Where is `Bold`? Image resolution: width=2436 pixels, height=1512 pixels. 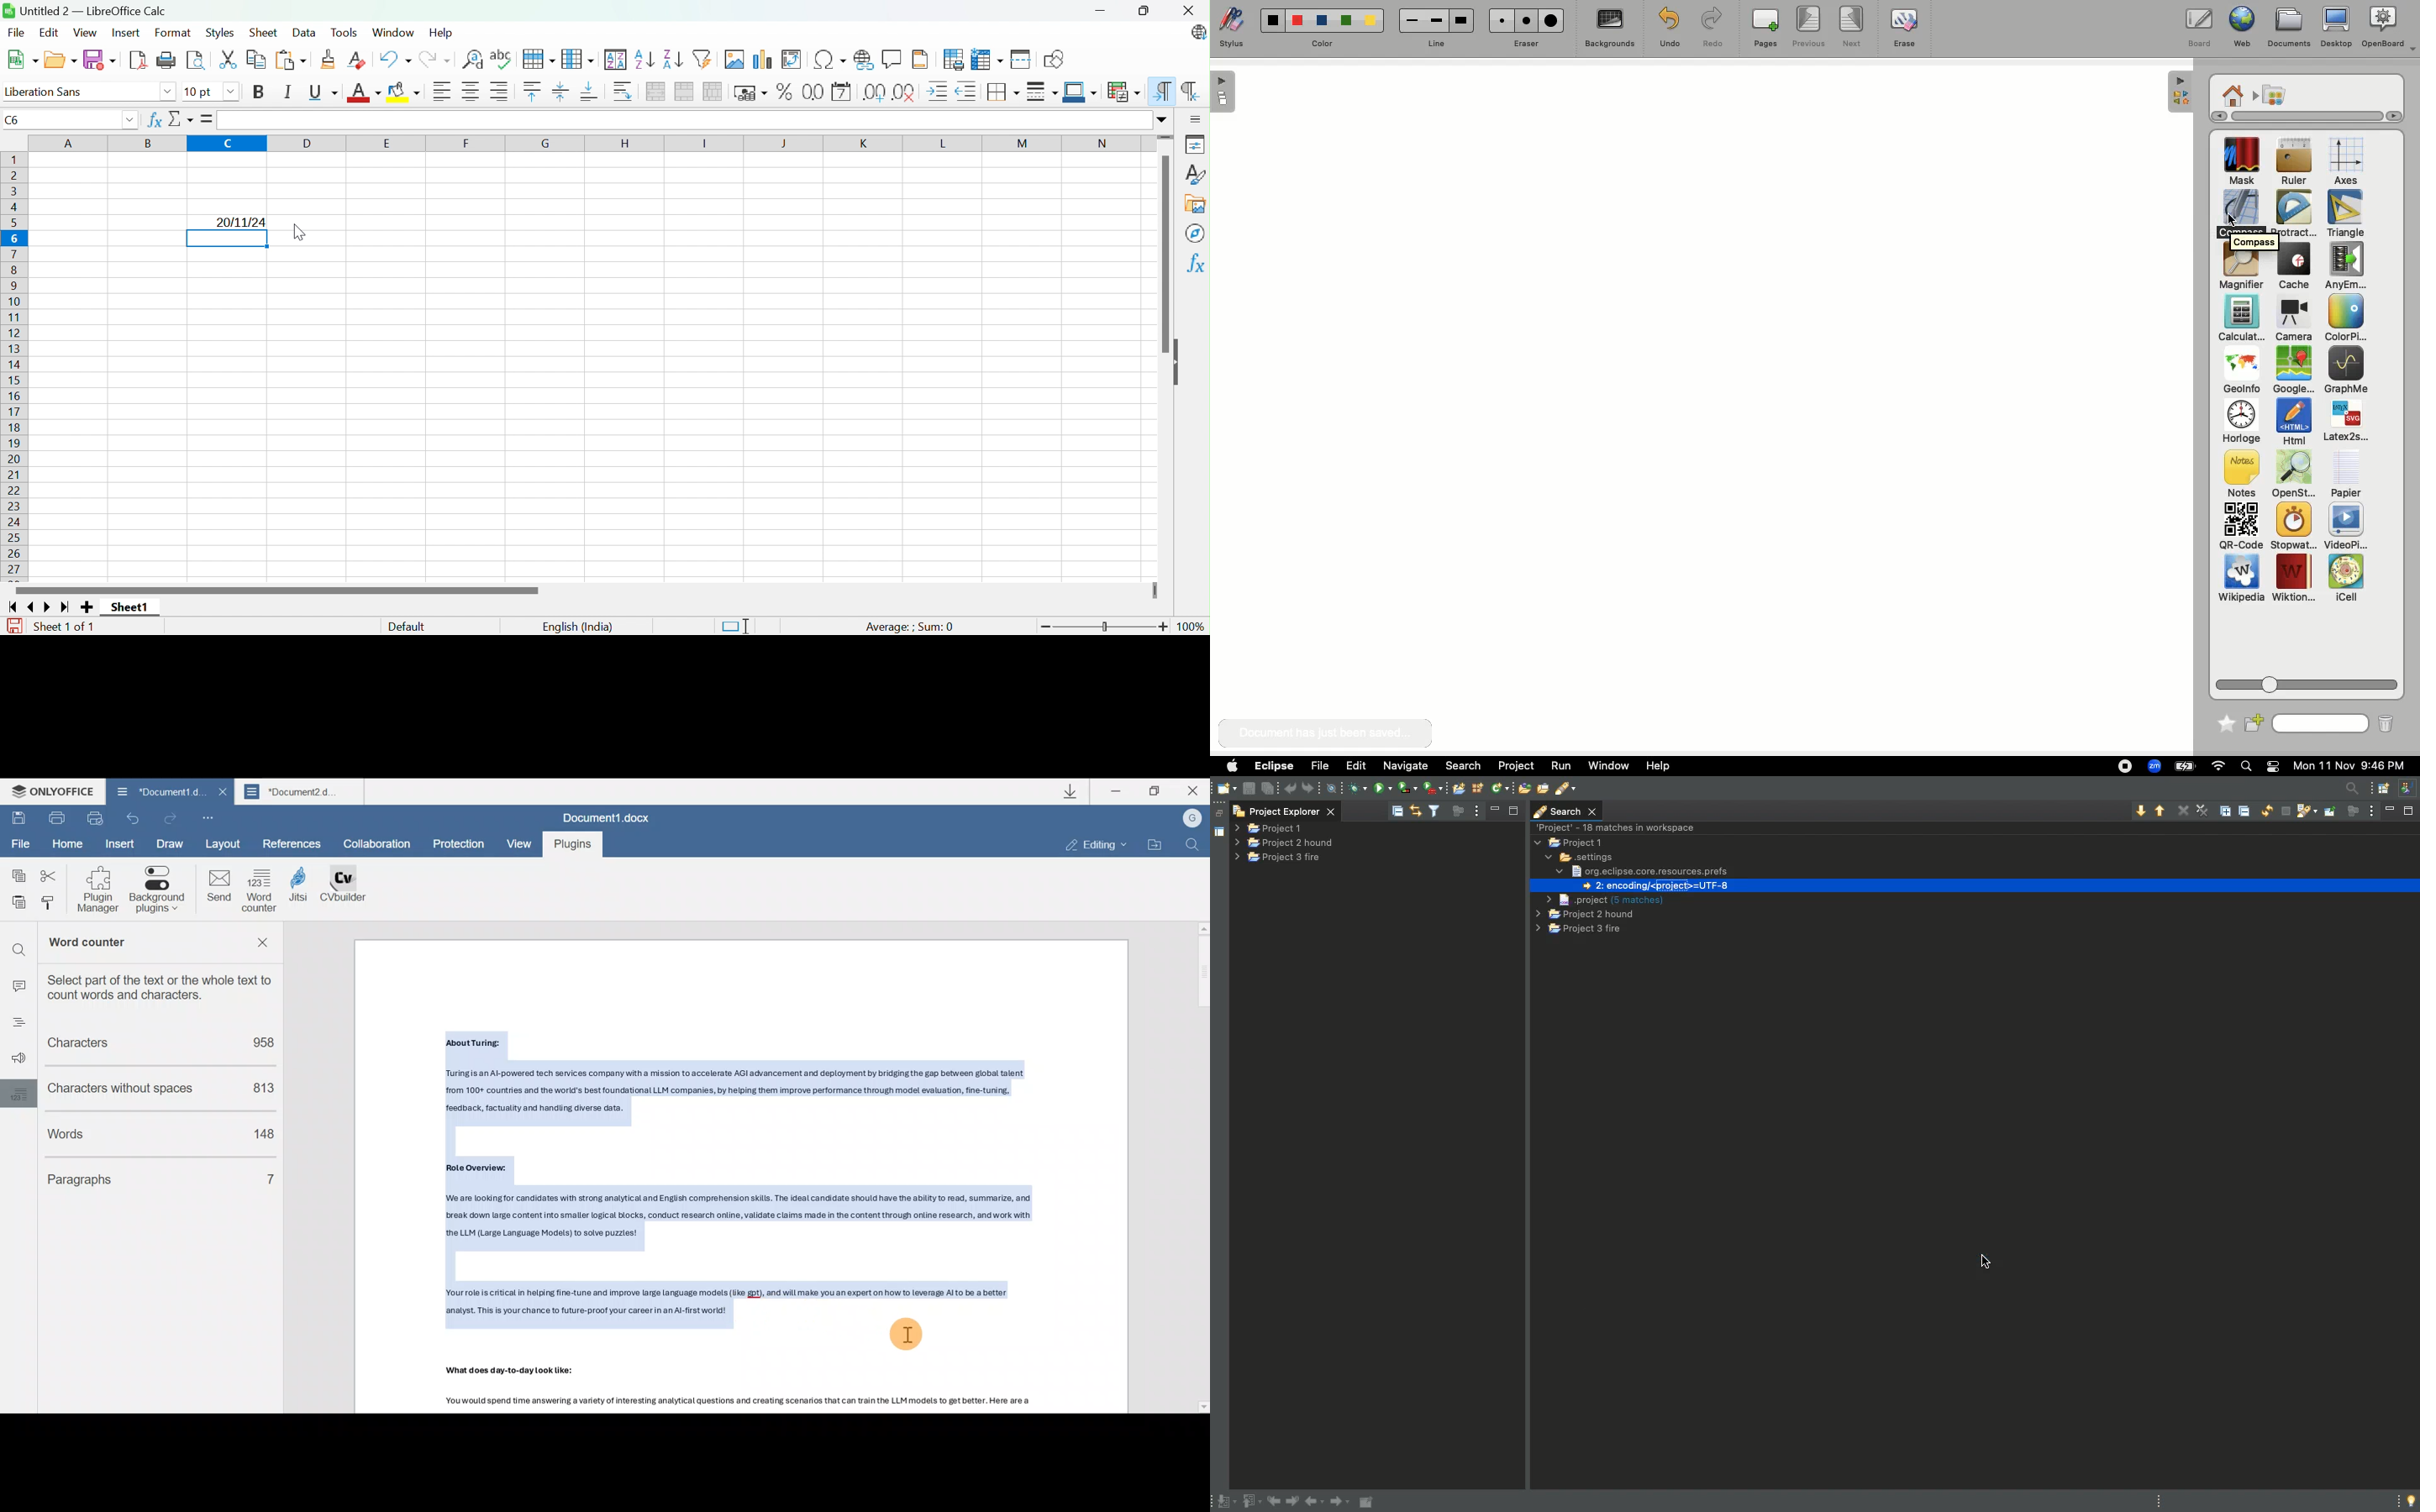 Bold is located at coordinates (261, 93).